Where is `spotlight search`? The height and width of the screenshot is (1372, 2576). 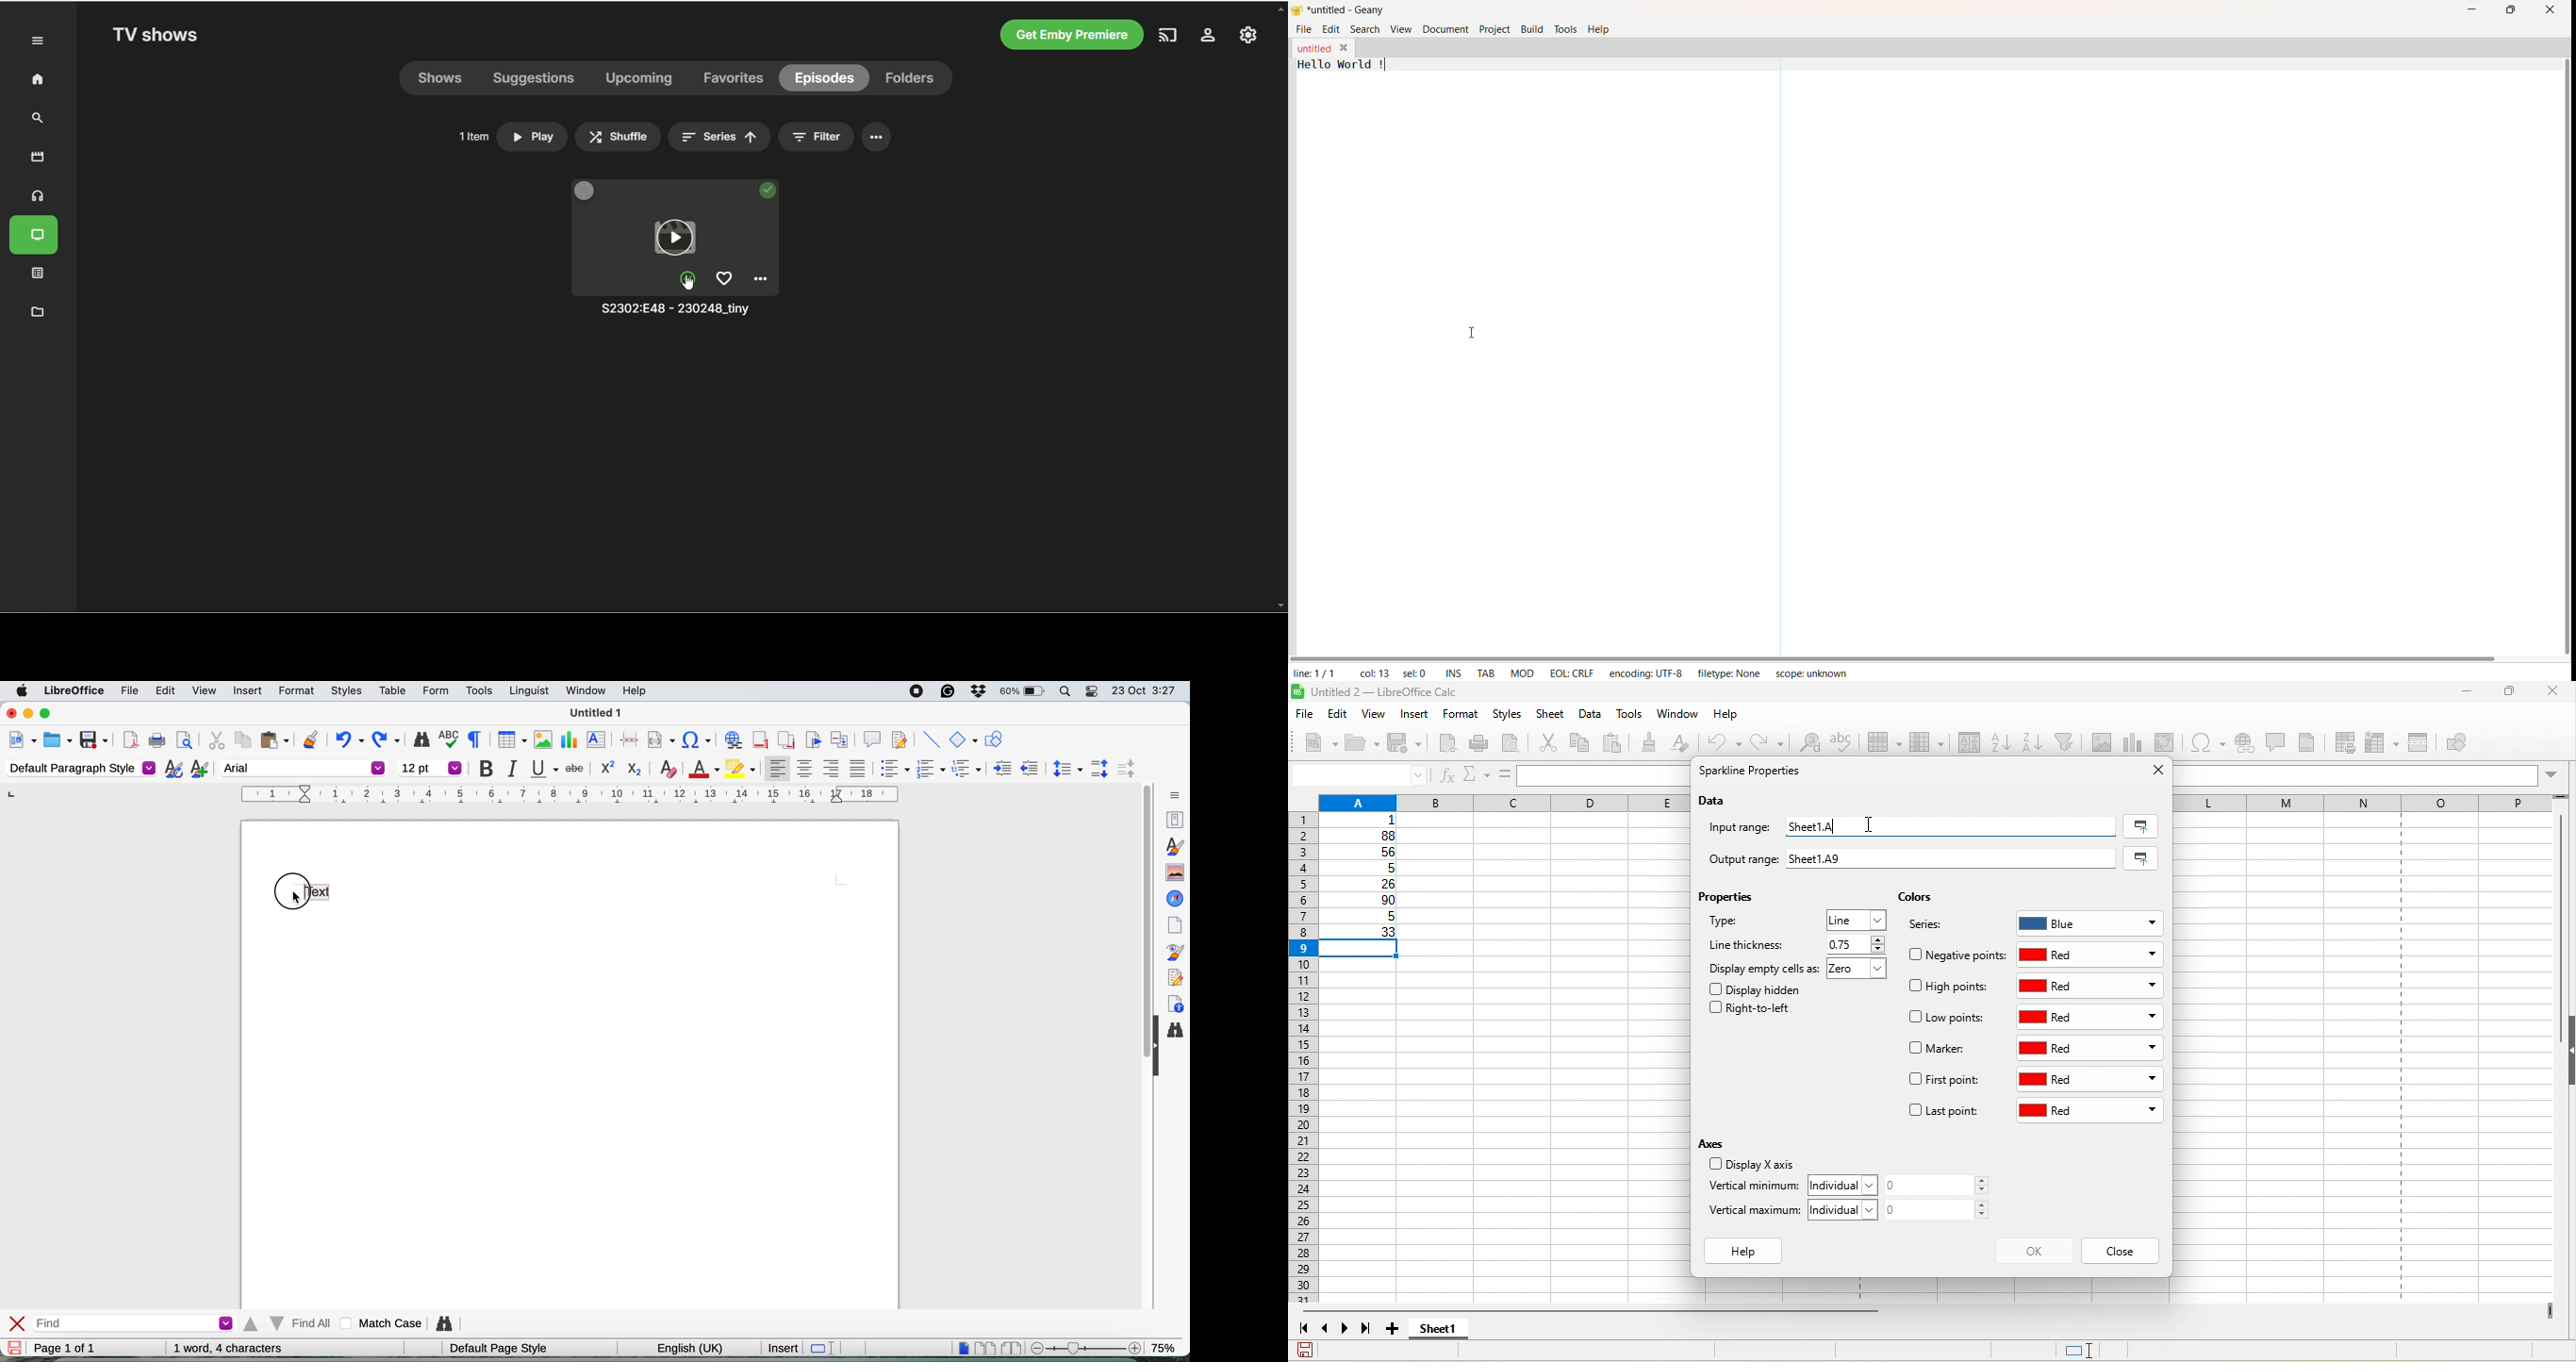 spotlight search is located at coordinates (1064, 692).